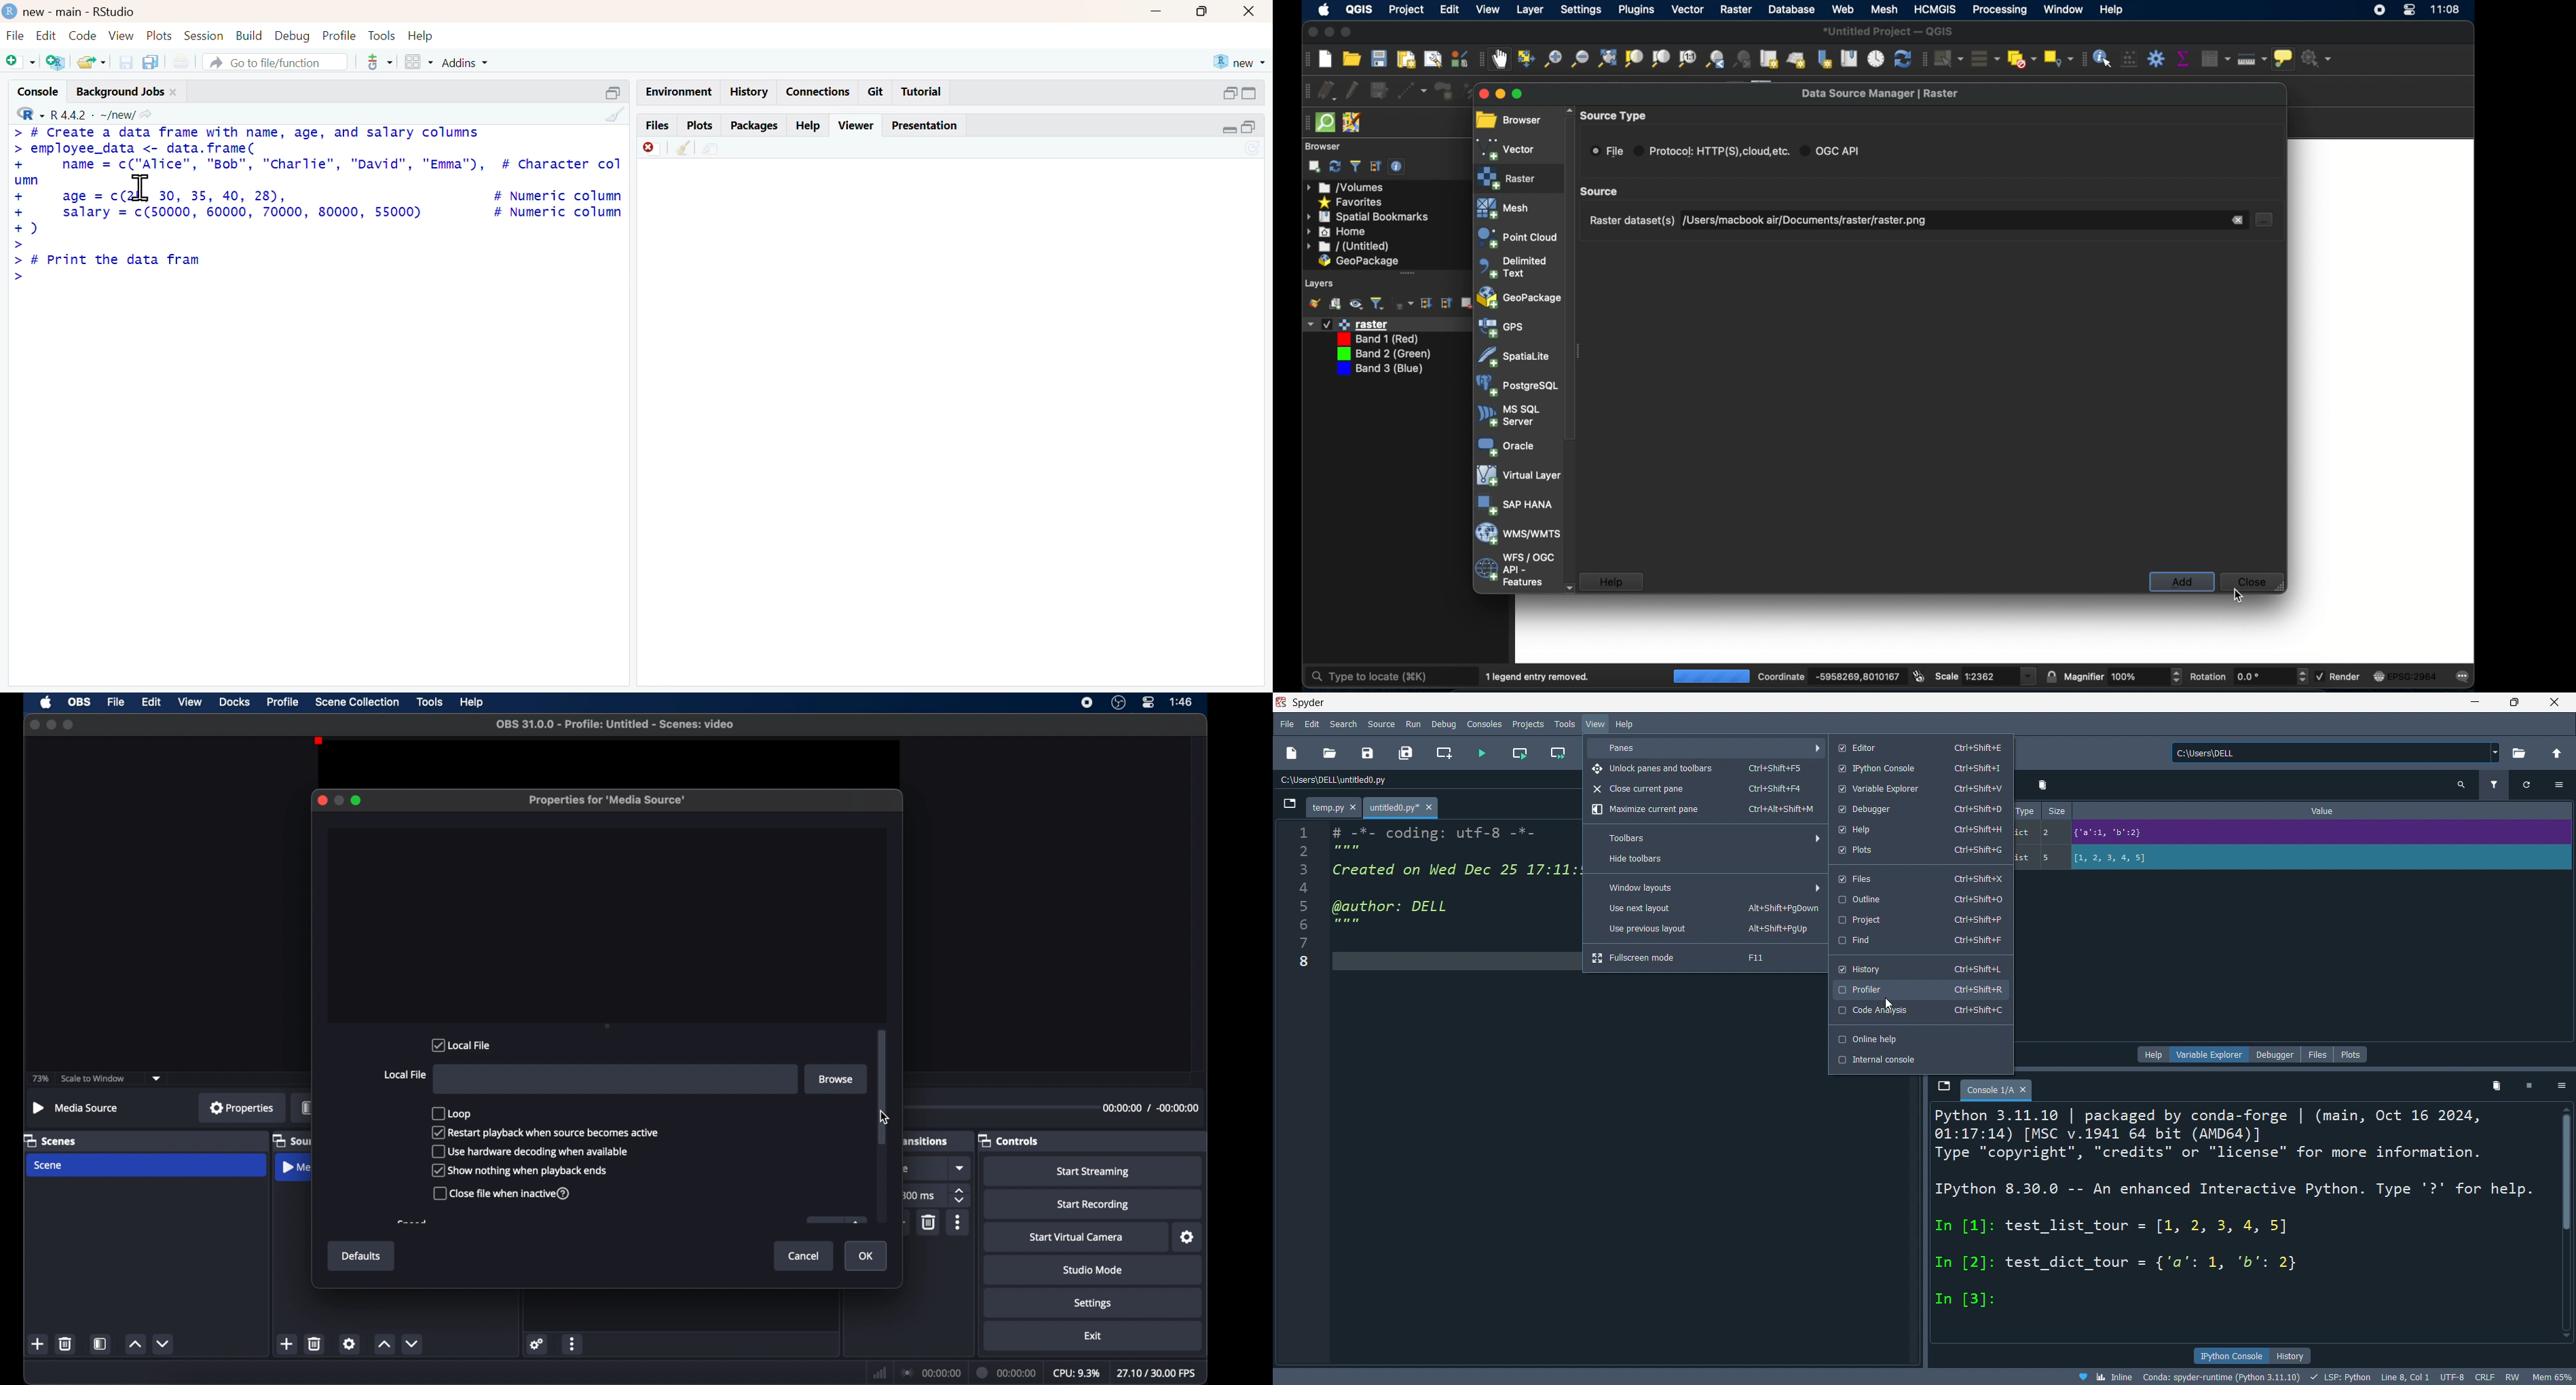 The height and width of the screenshot is (1400, 2576). I want to click on scroll up arrow, so click(1570, 110).